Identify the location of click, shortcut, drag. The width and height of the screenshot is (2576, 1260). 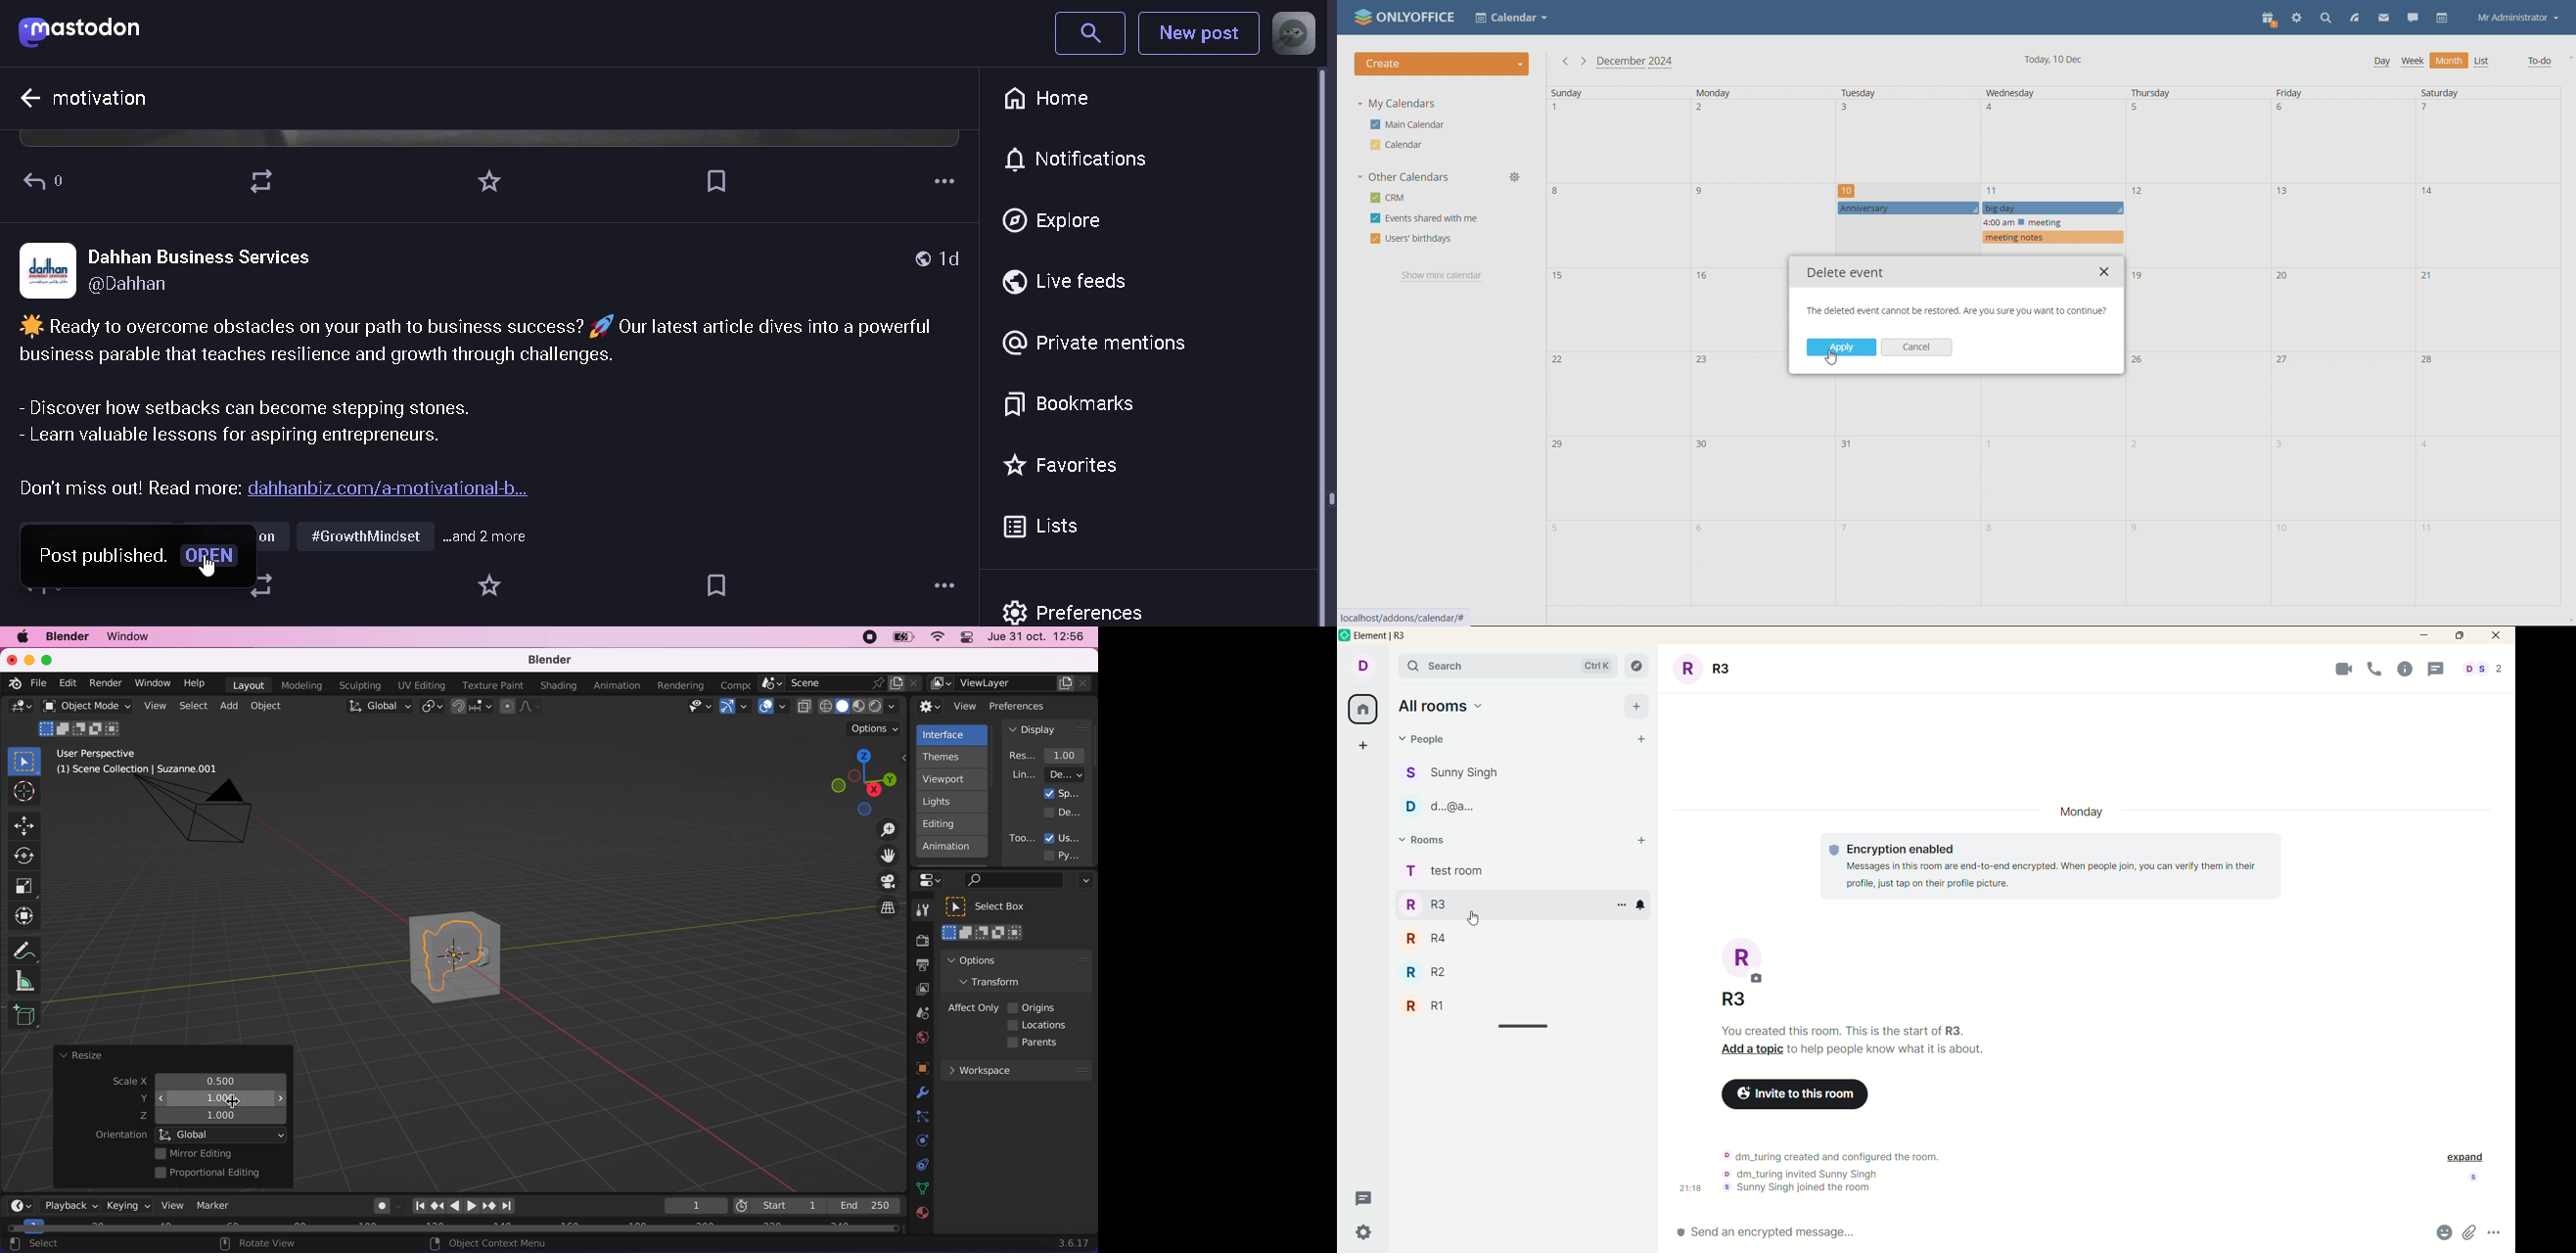
(861, 782).